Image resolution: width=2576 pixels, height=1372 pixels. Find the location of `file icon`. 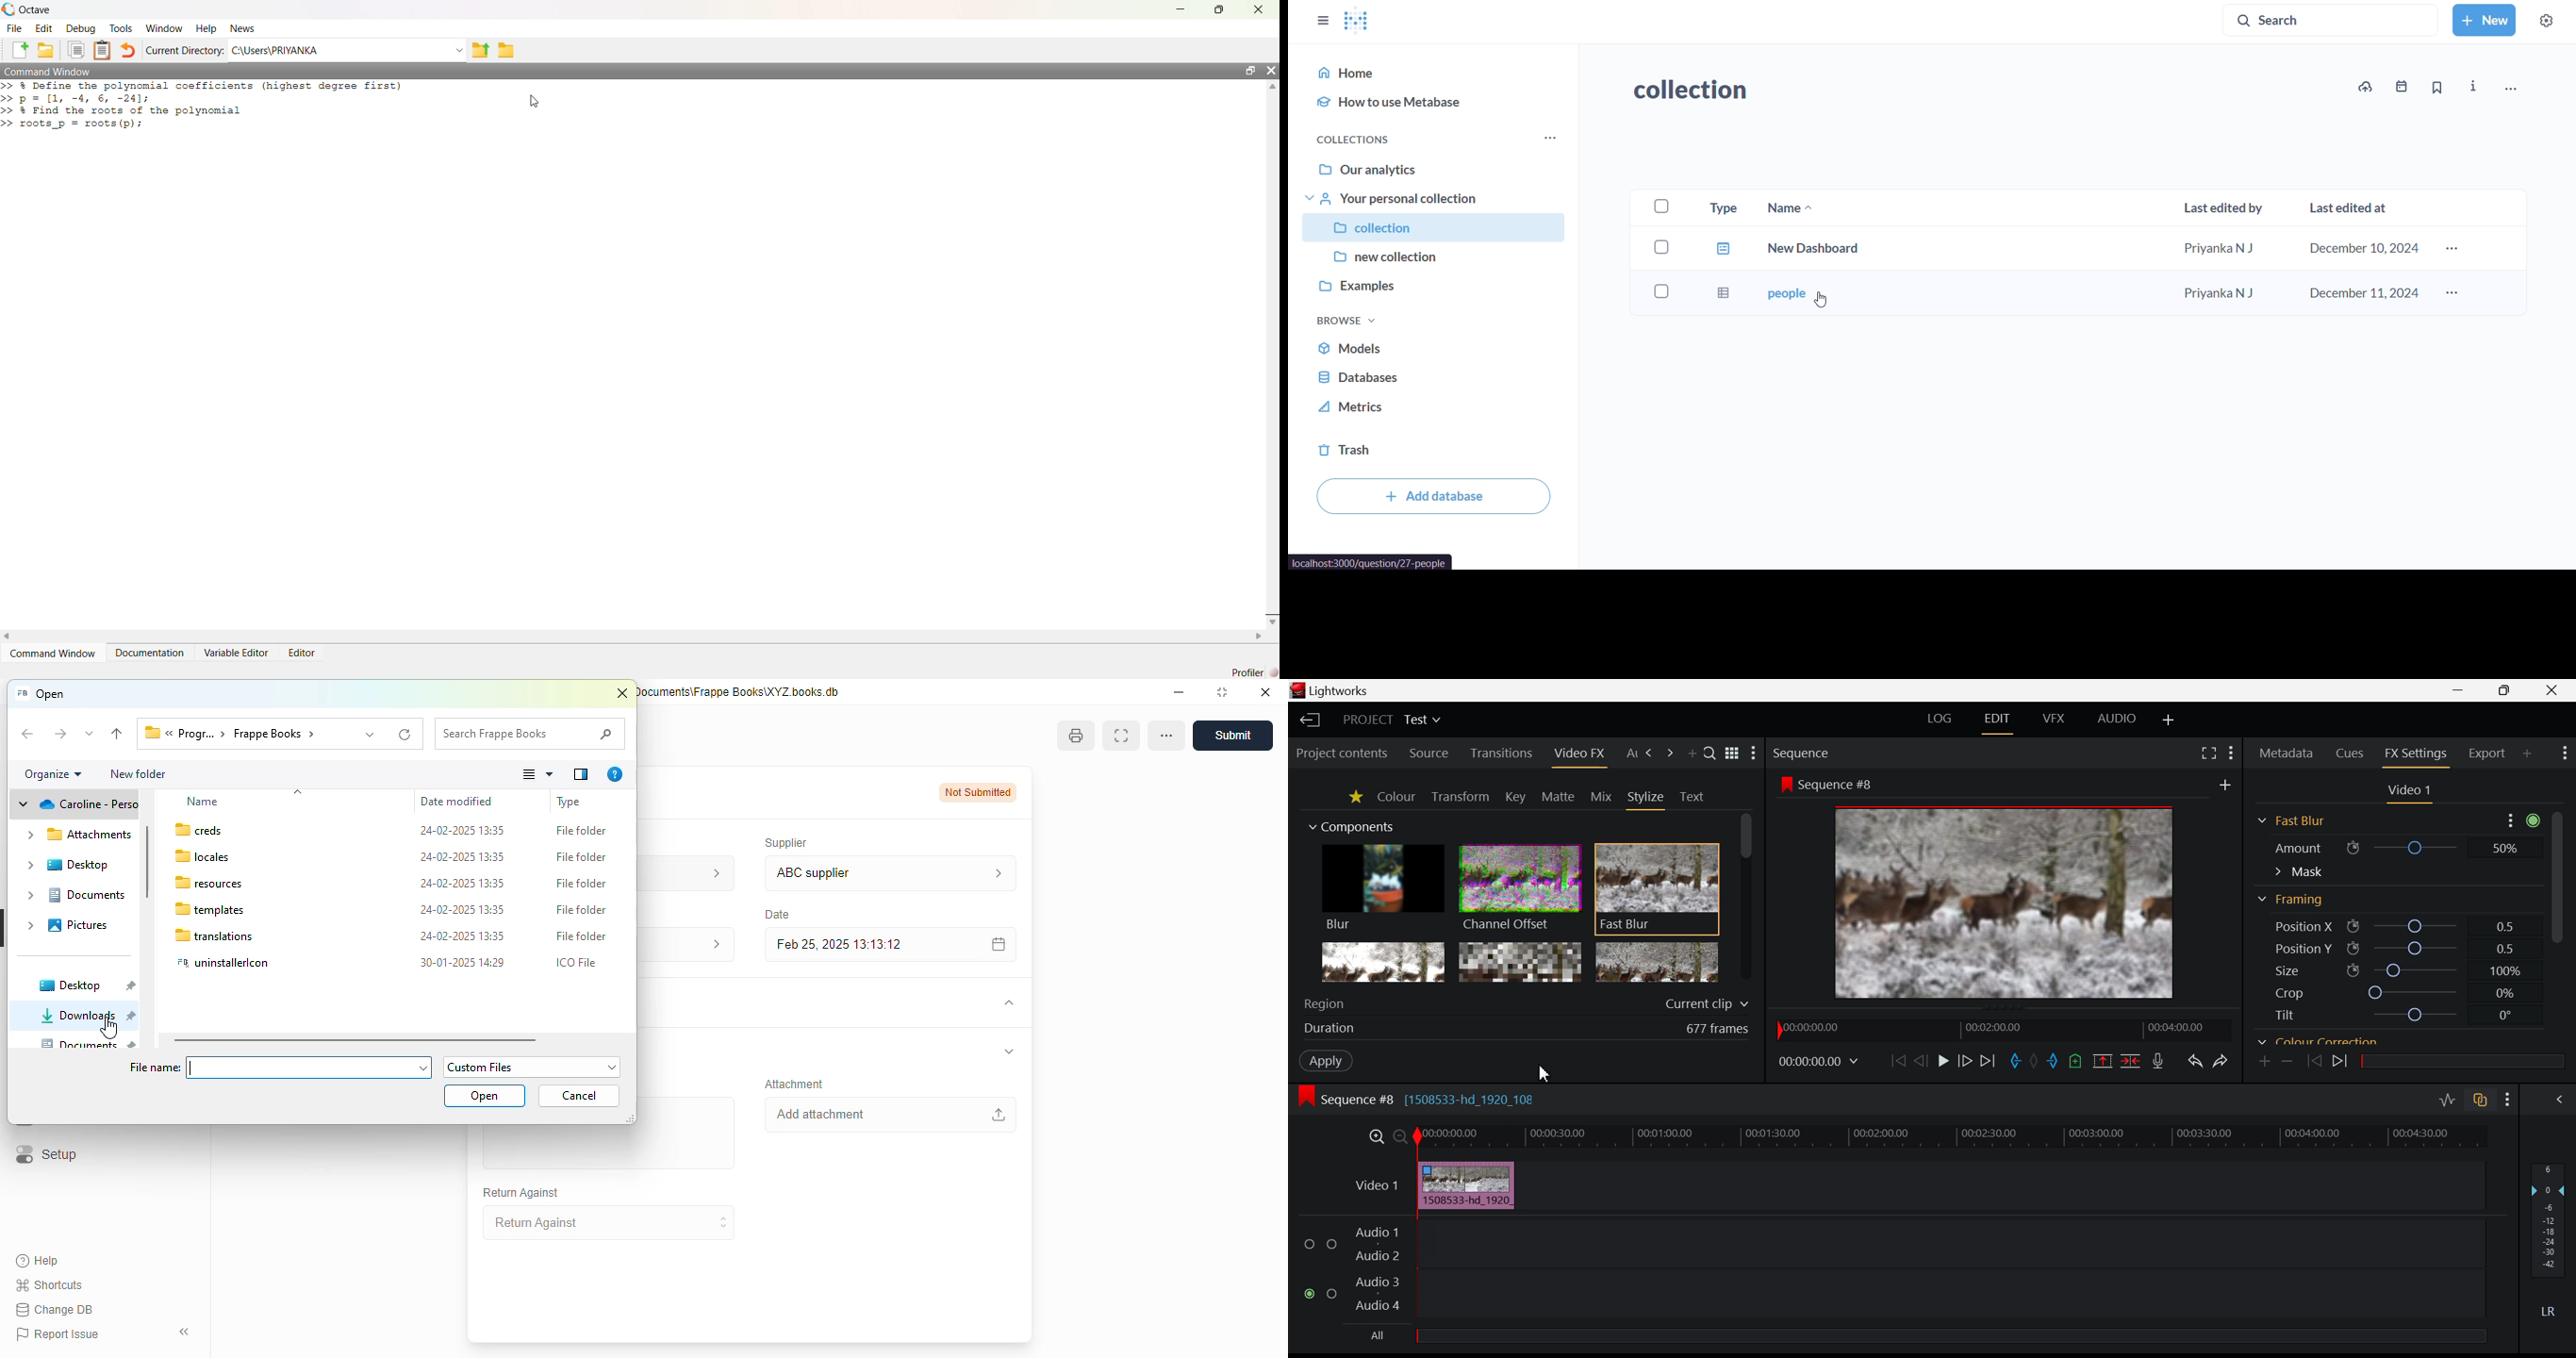

file icon is located at coordinates (150, 734).